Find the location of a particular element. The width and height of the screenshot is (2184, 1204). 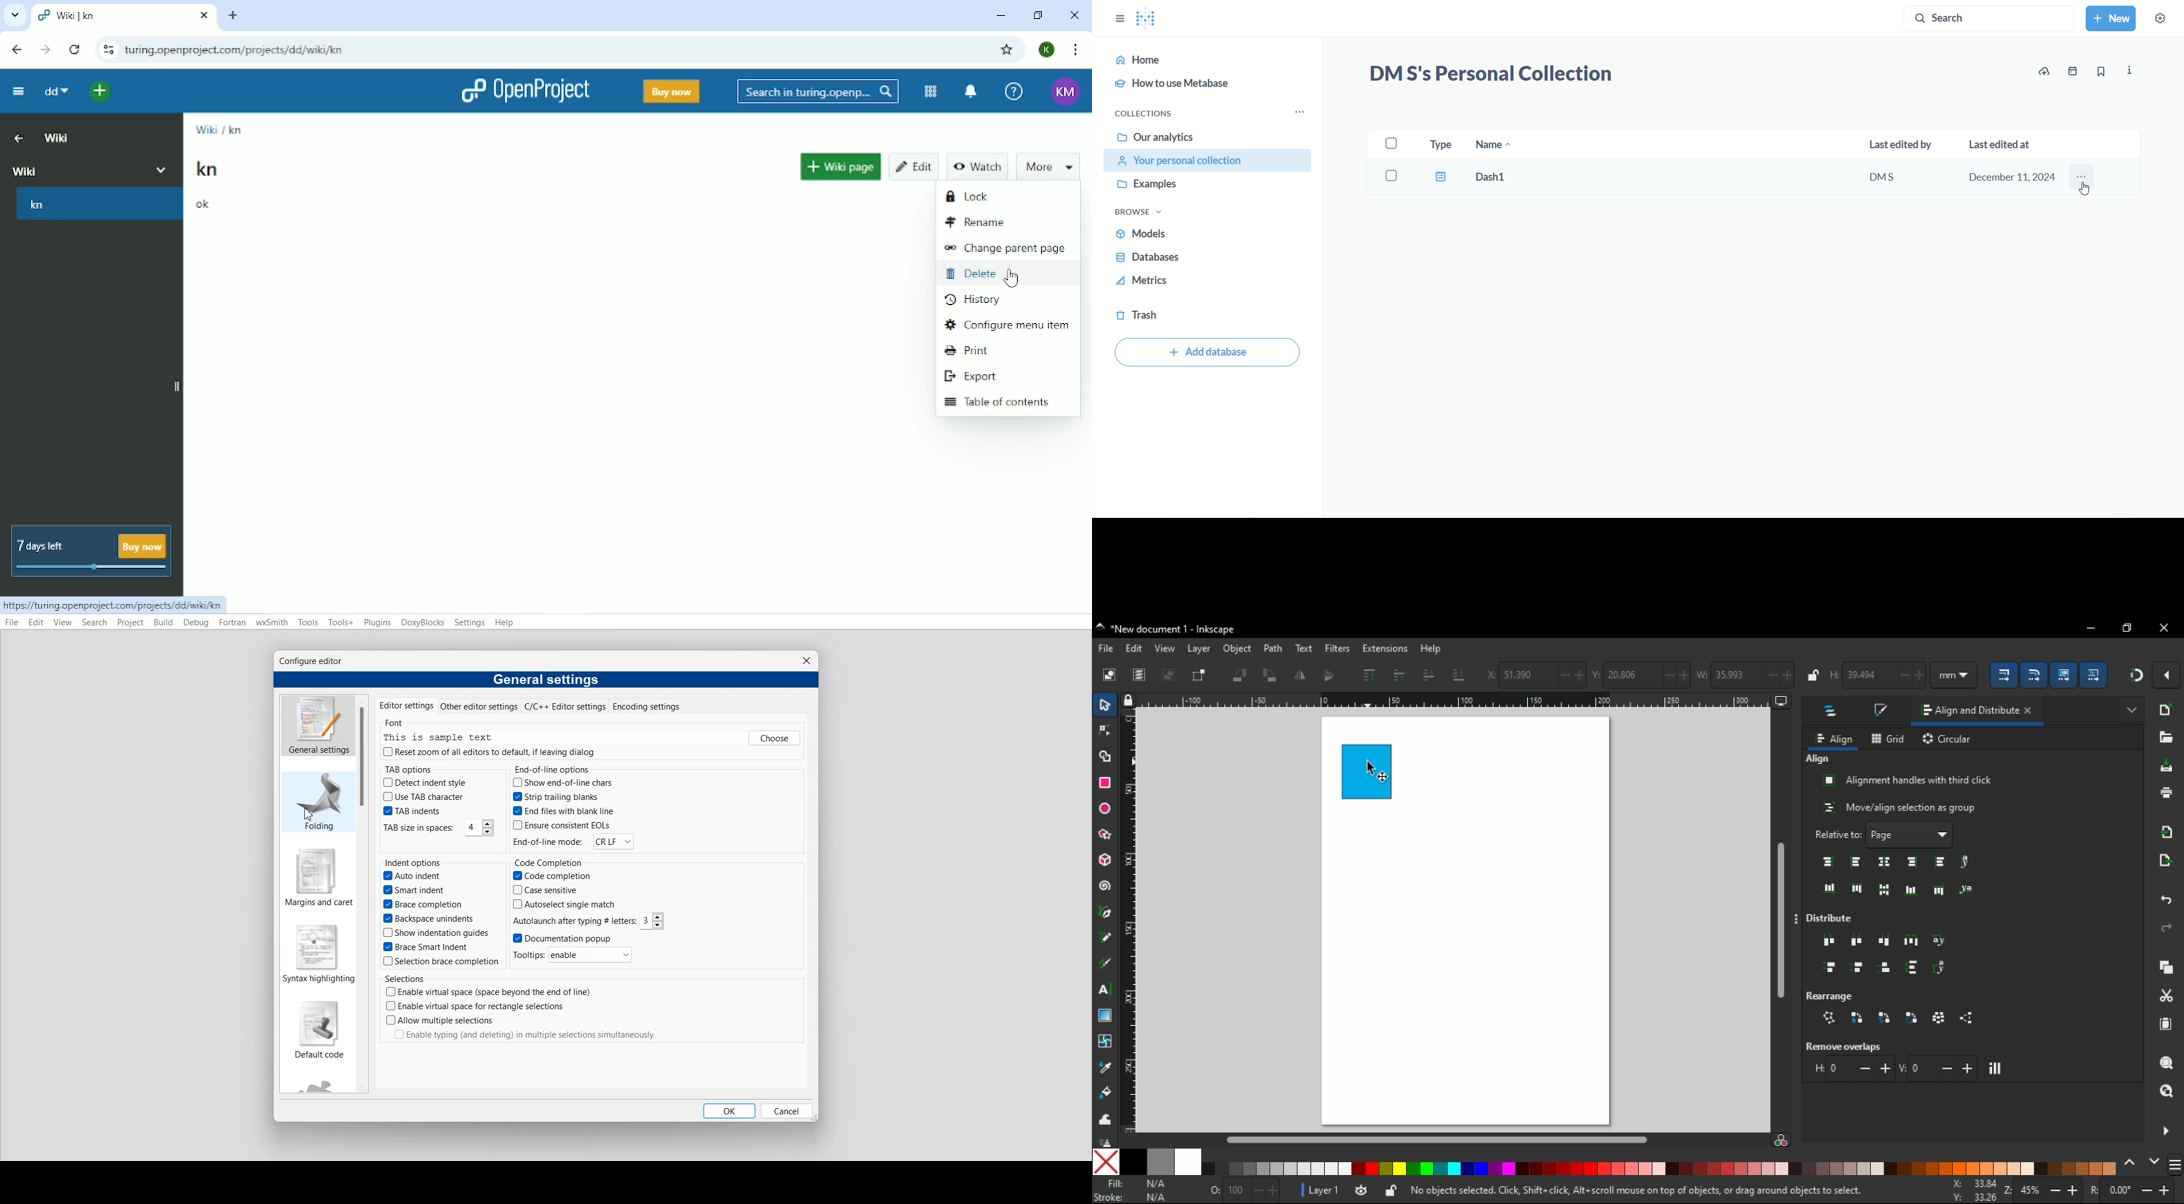

File is located at coordinates (11, 622).